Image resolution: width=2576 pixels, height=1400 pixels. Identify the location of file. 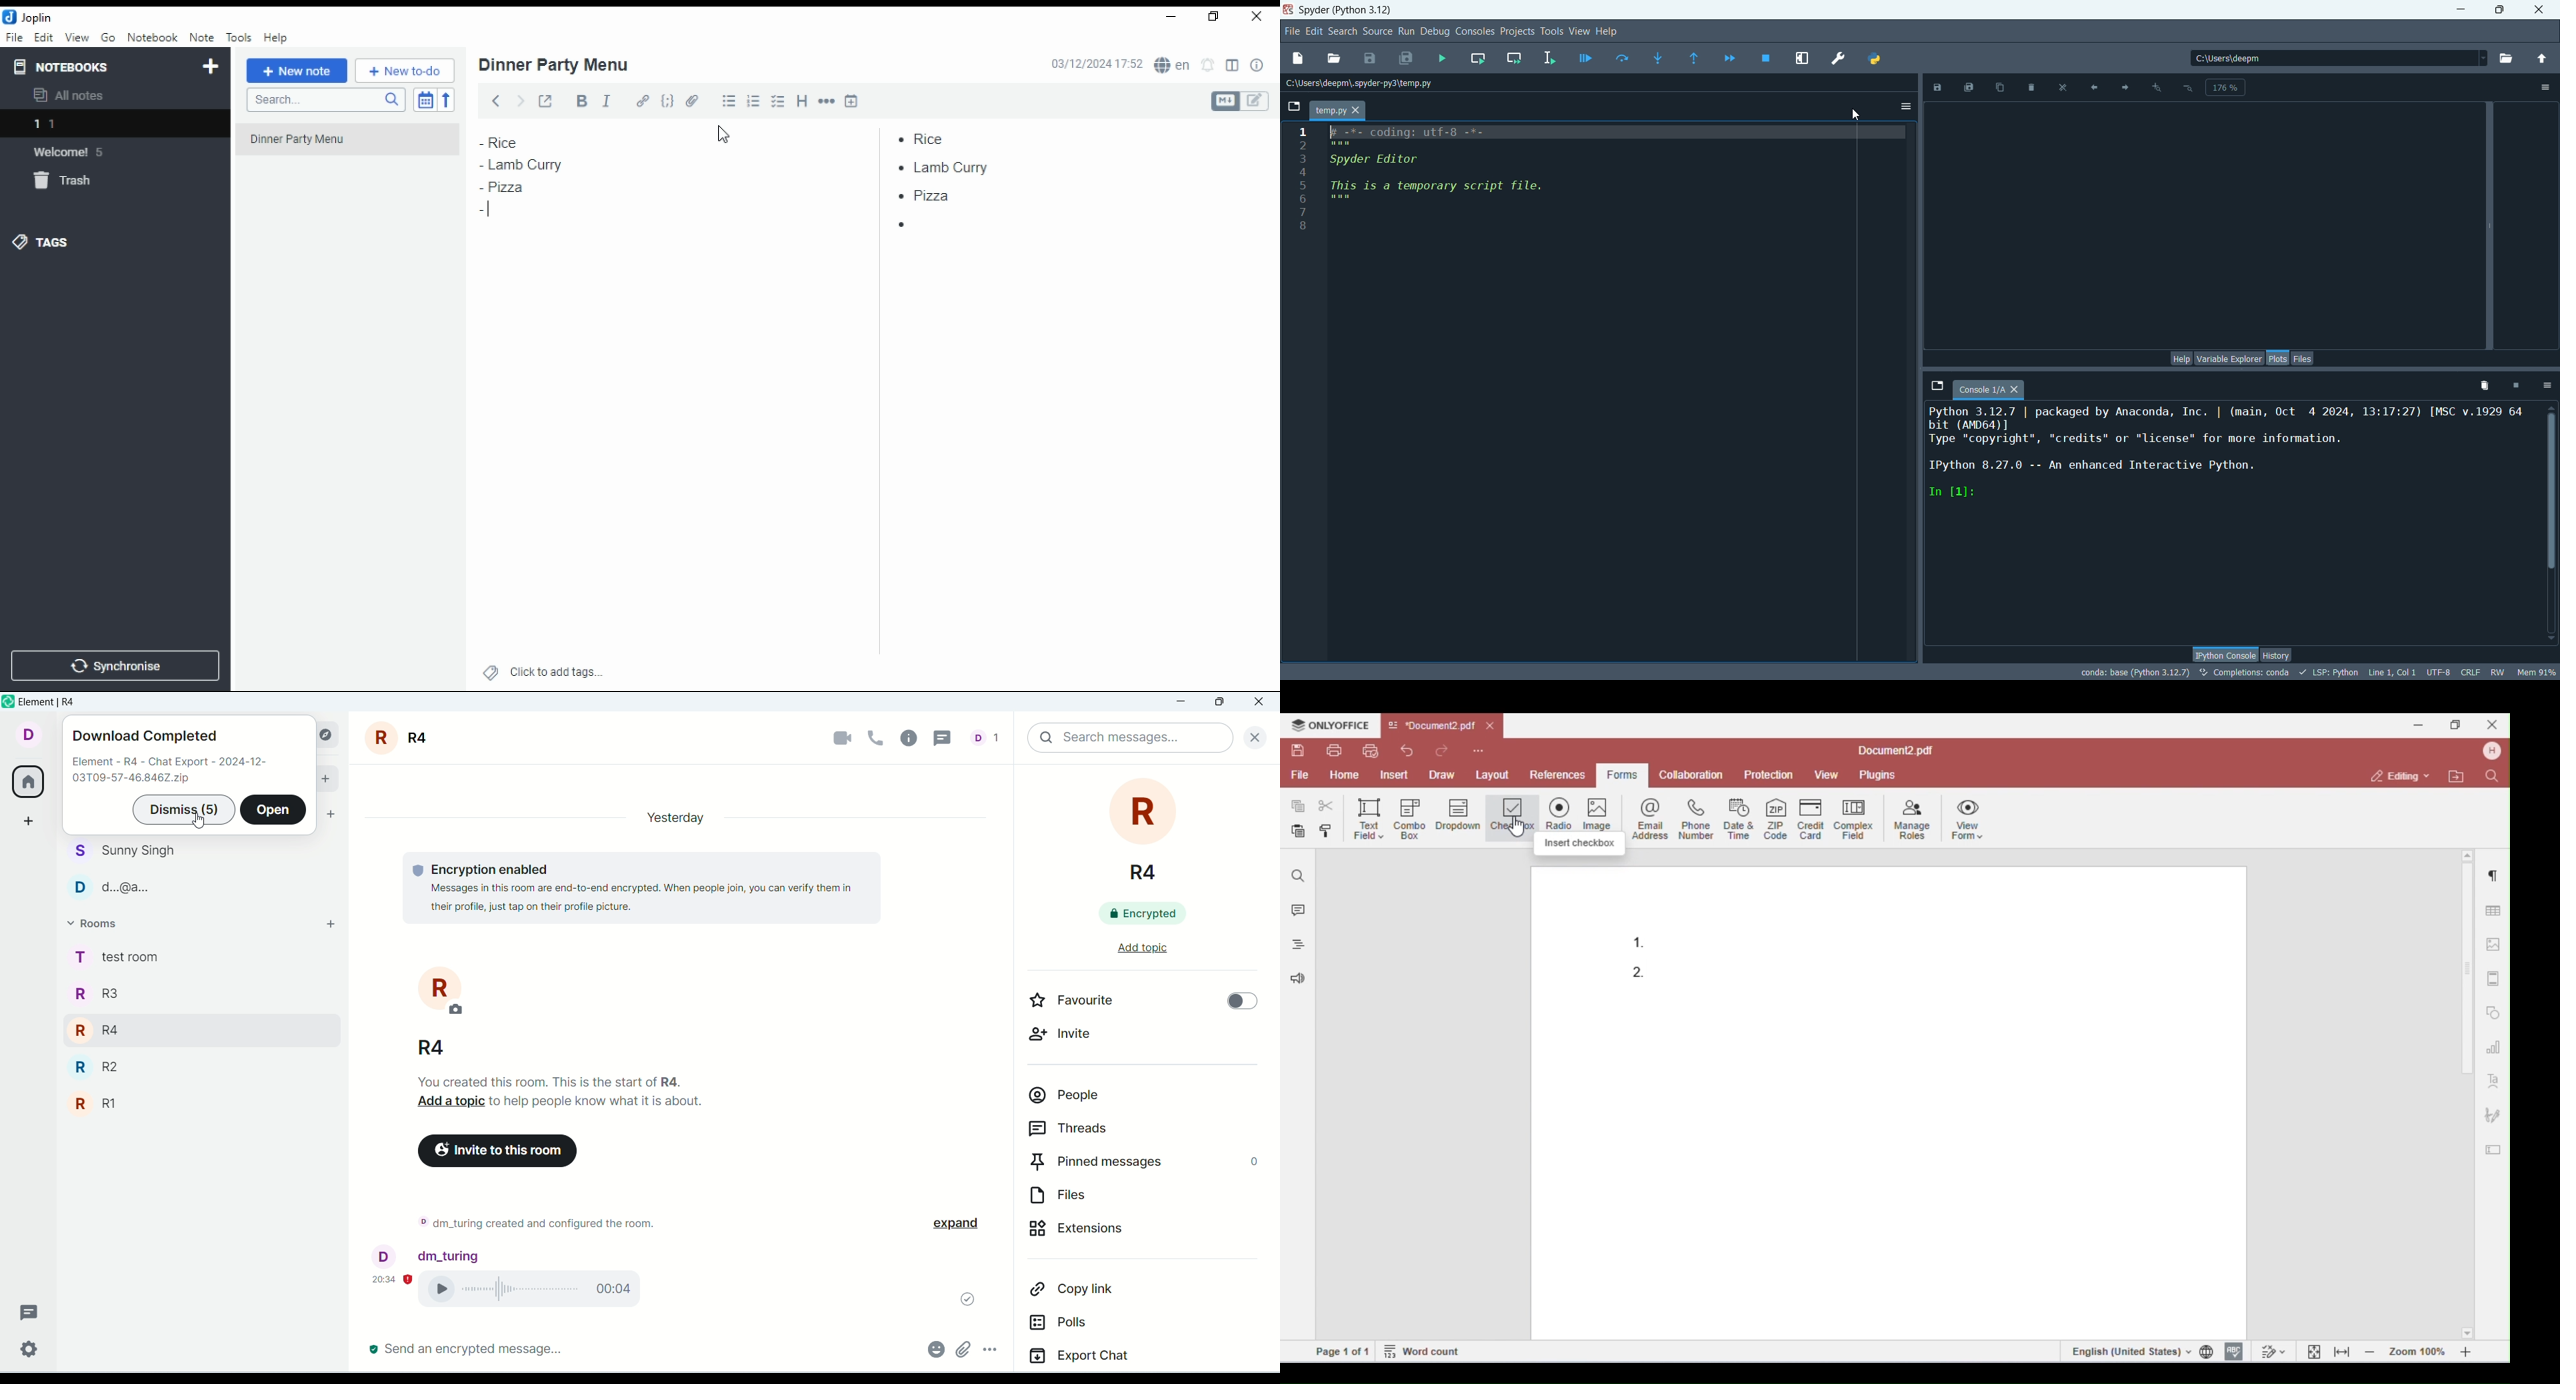
(14, 37).